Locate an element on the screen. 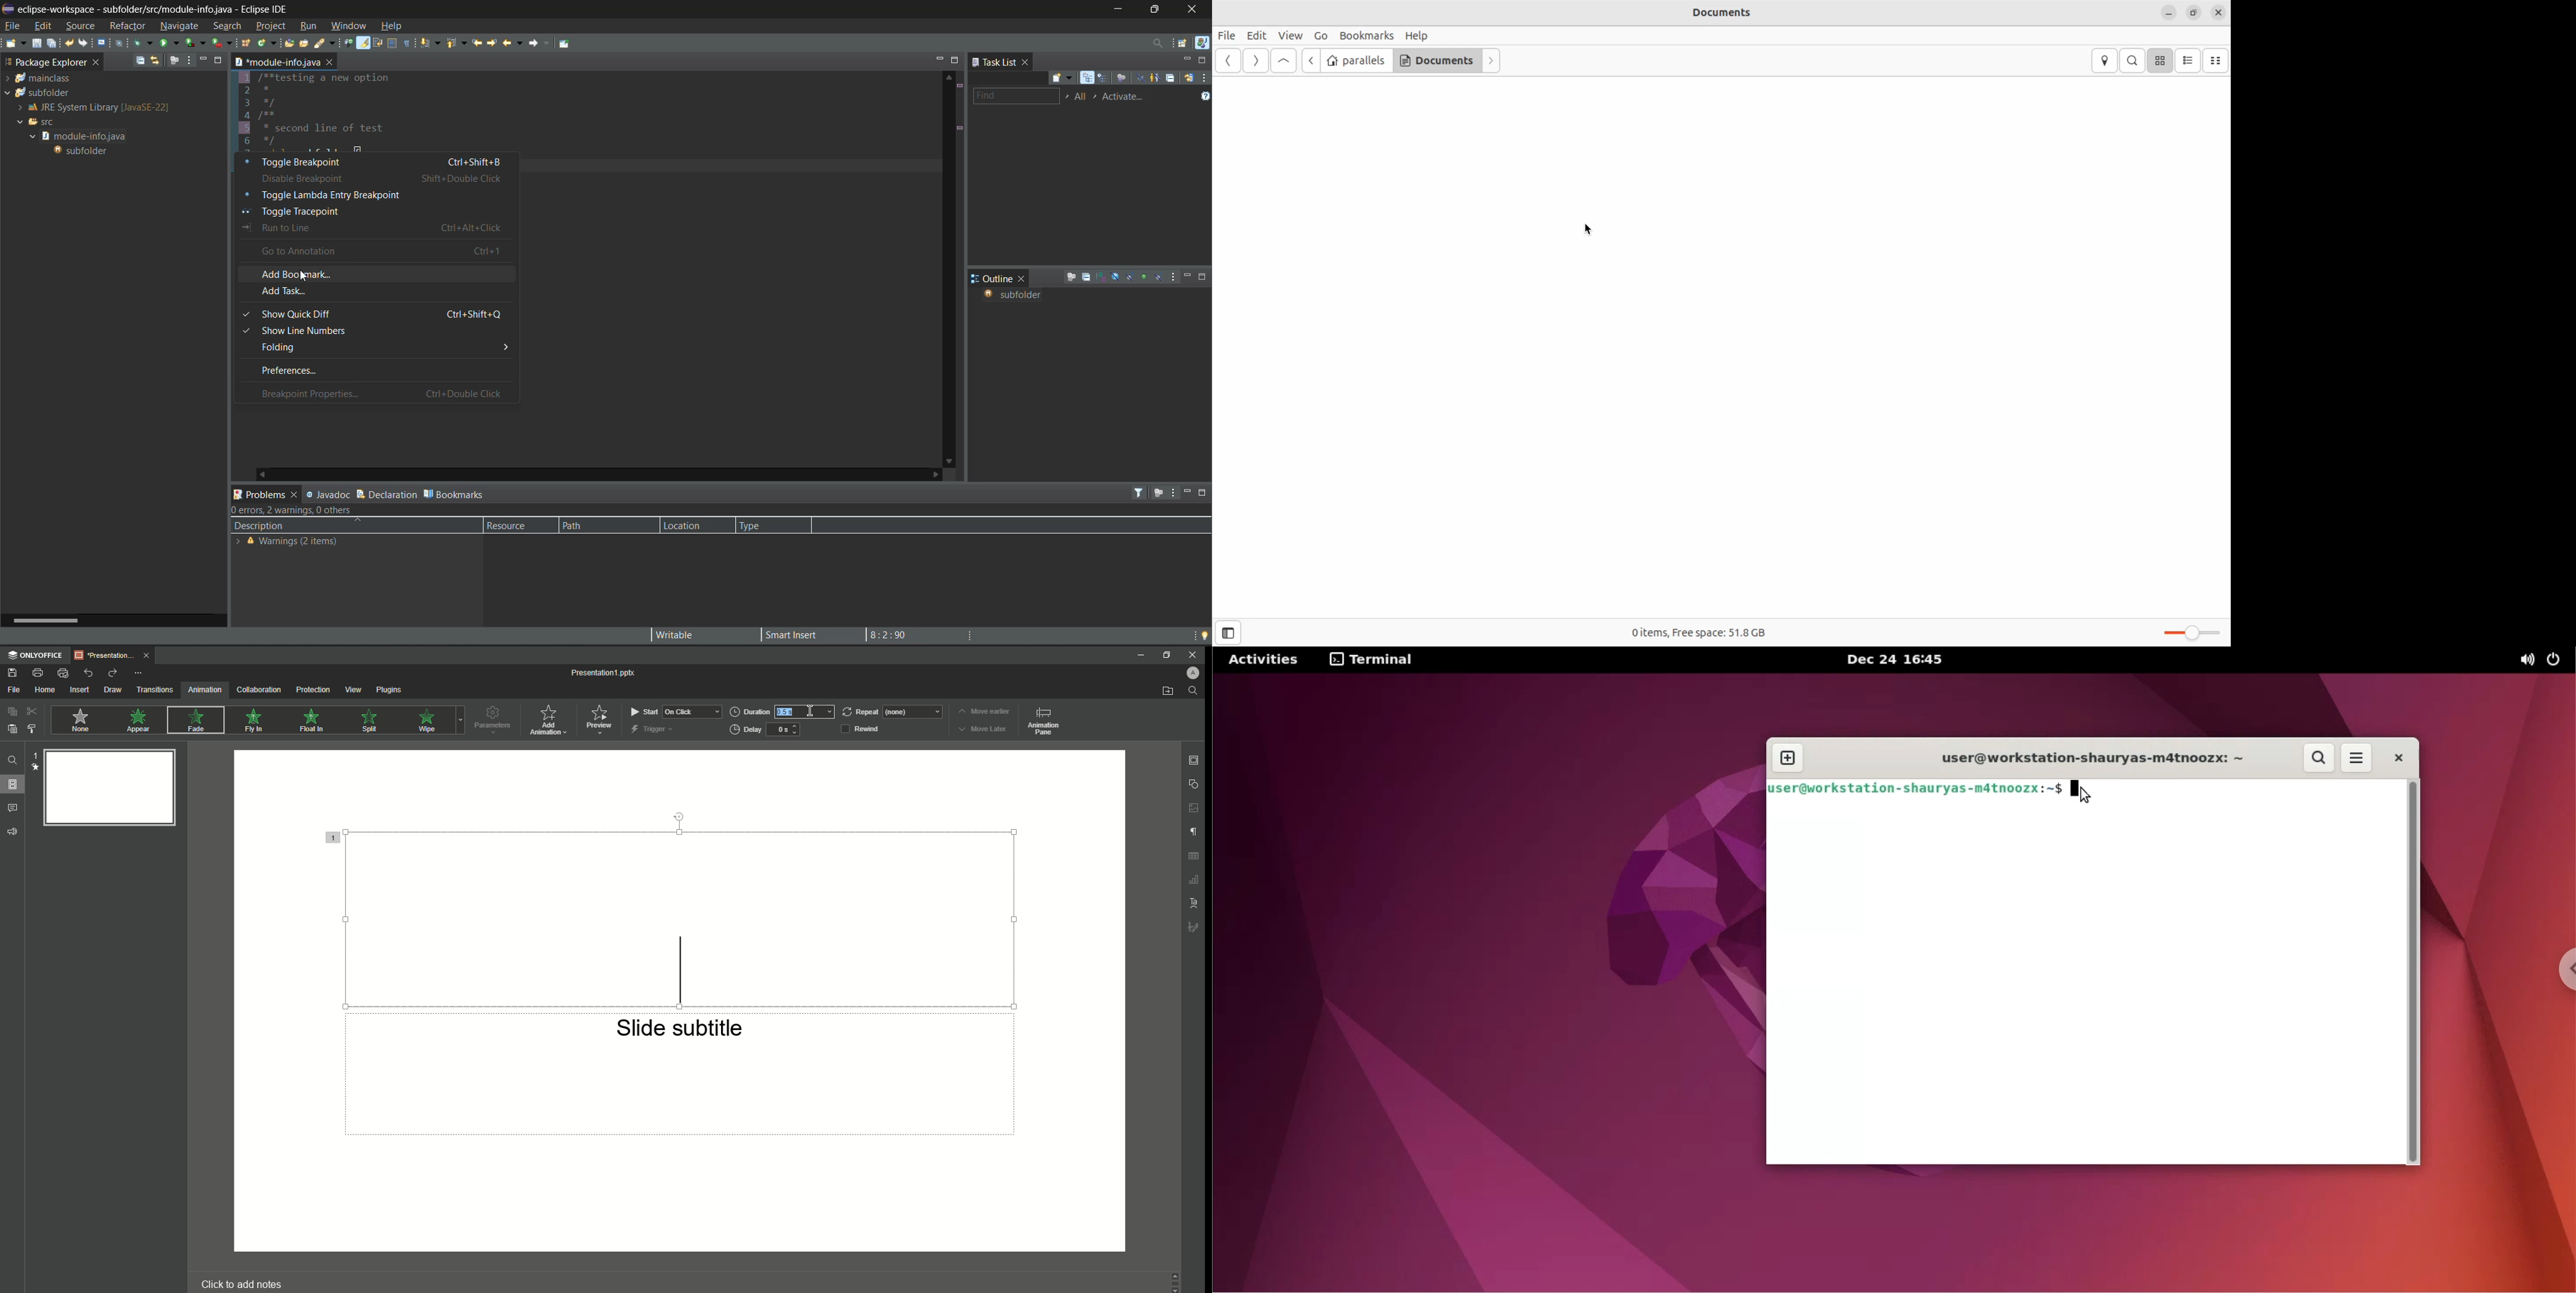 The image size is (2576, 1316). Paste is located at coordinates (12, 728).